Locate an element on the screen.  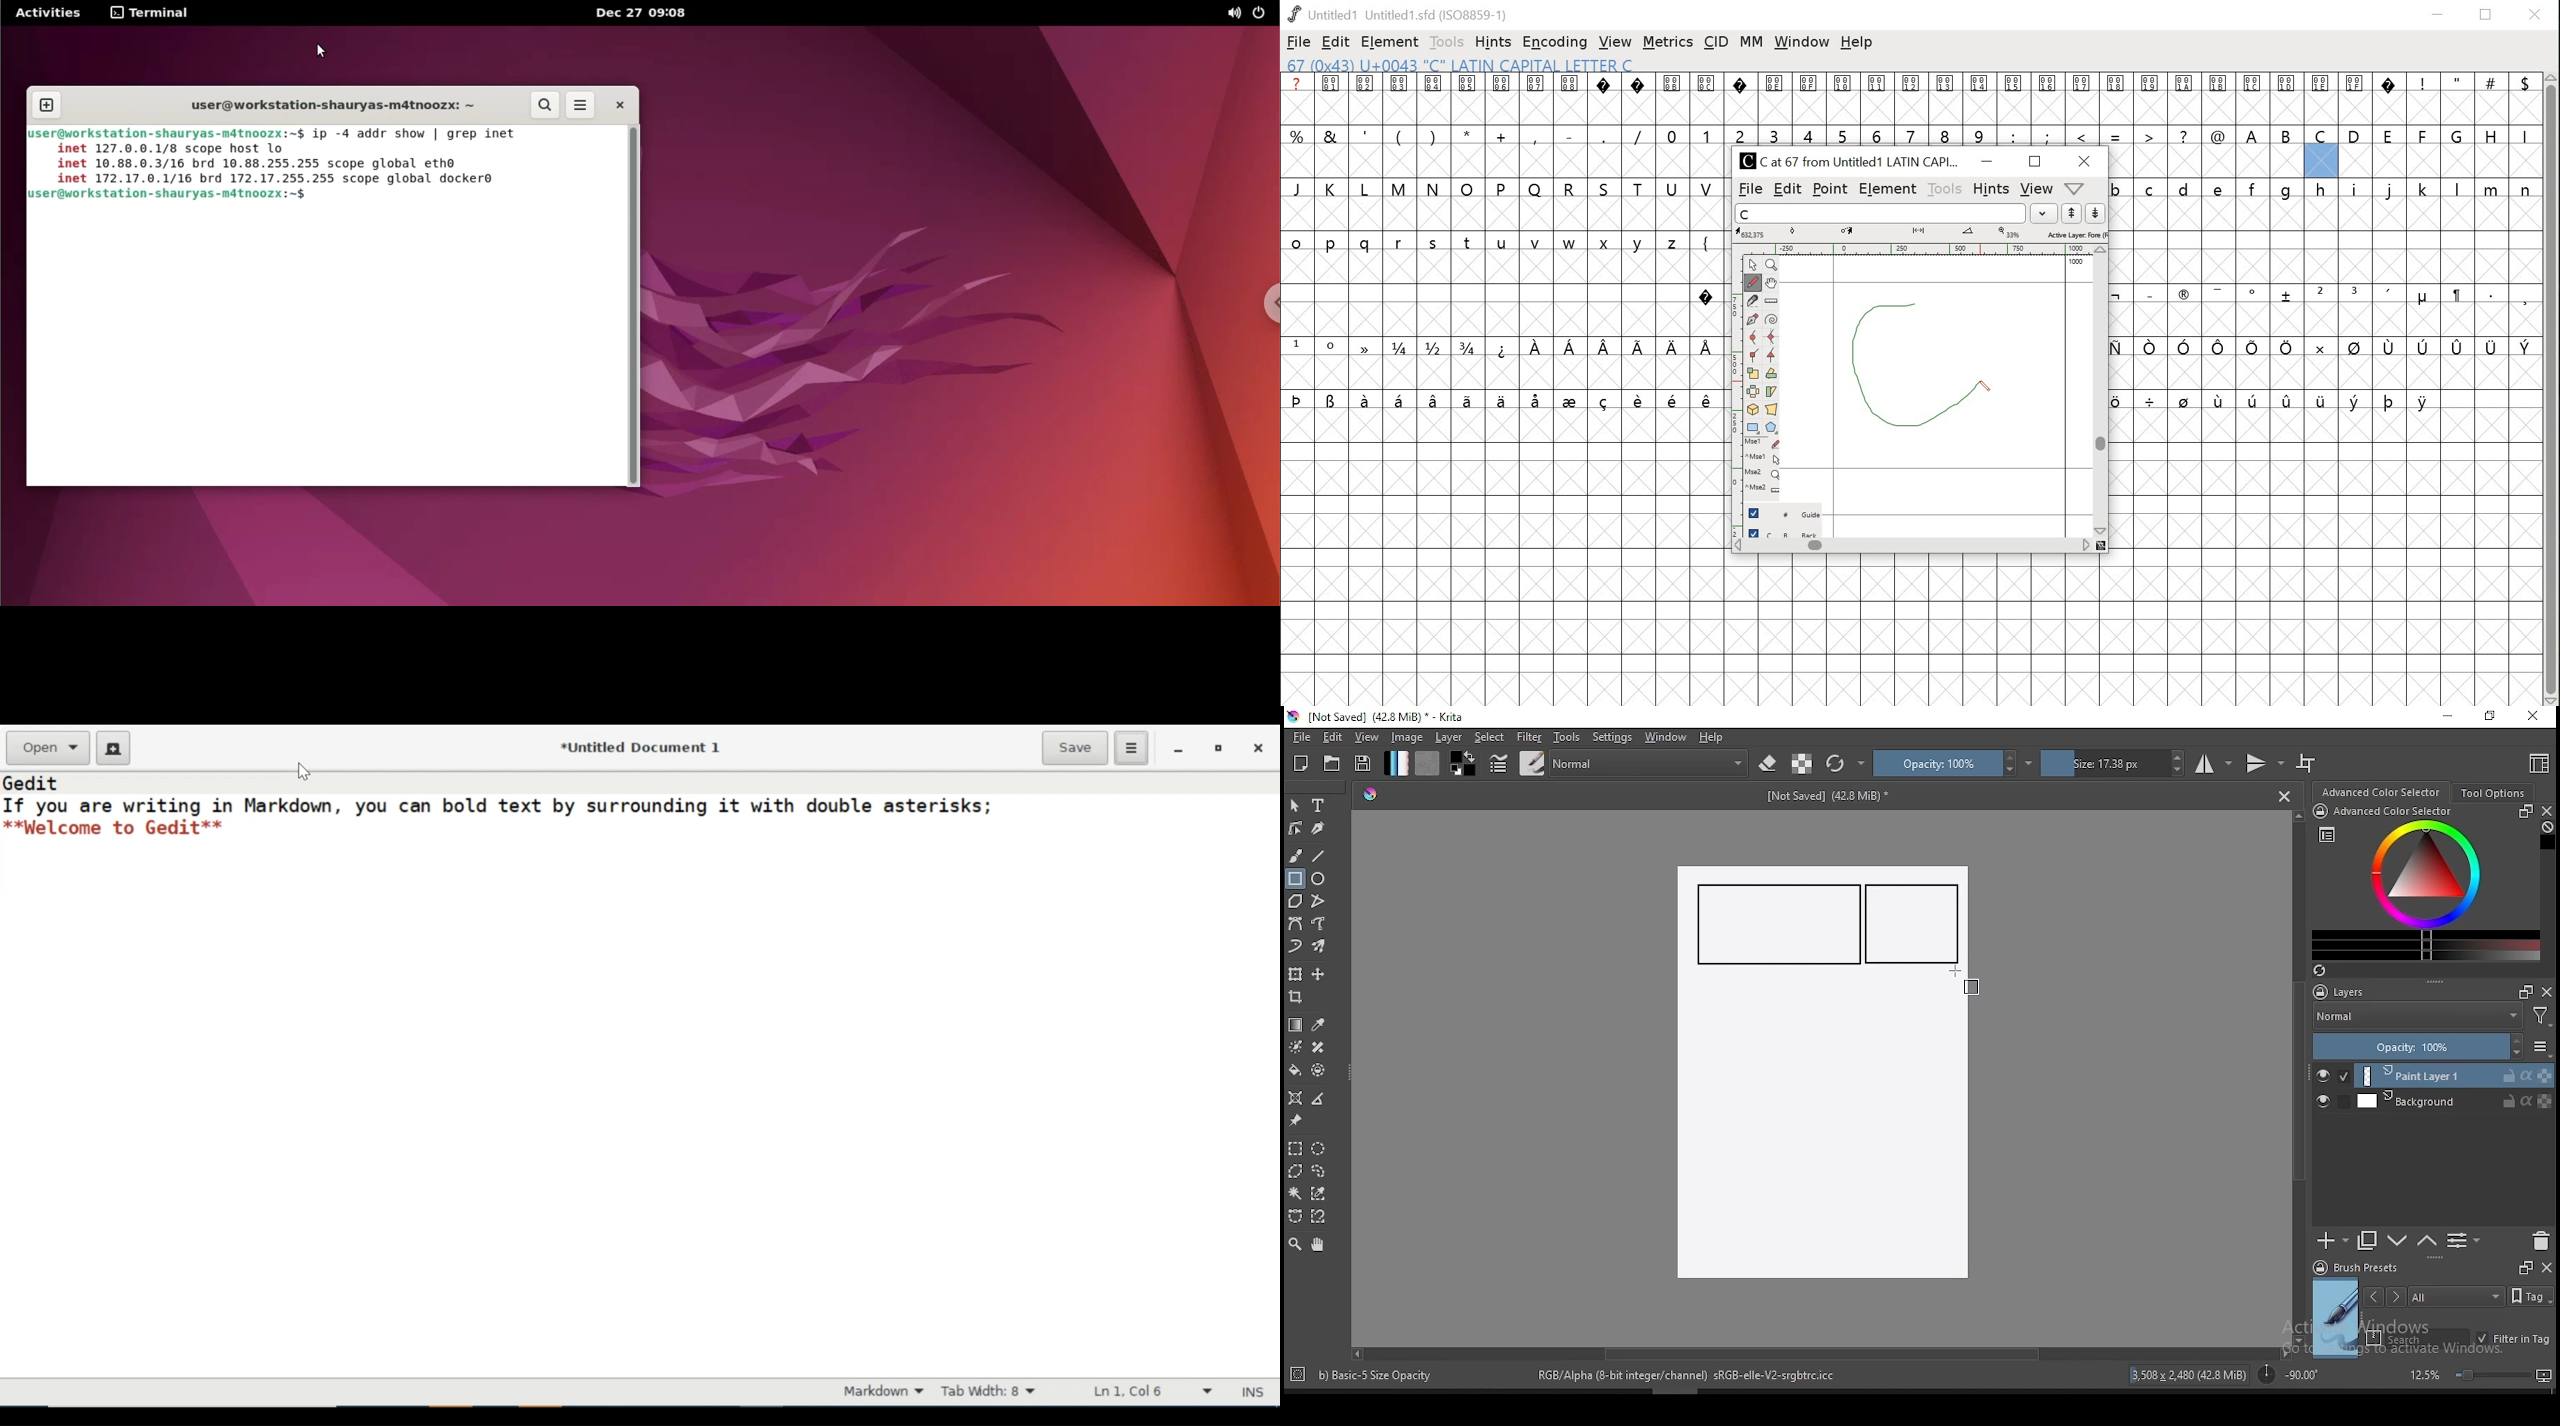
wrap around mode is located at coordinates (2307, 763).